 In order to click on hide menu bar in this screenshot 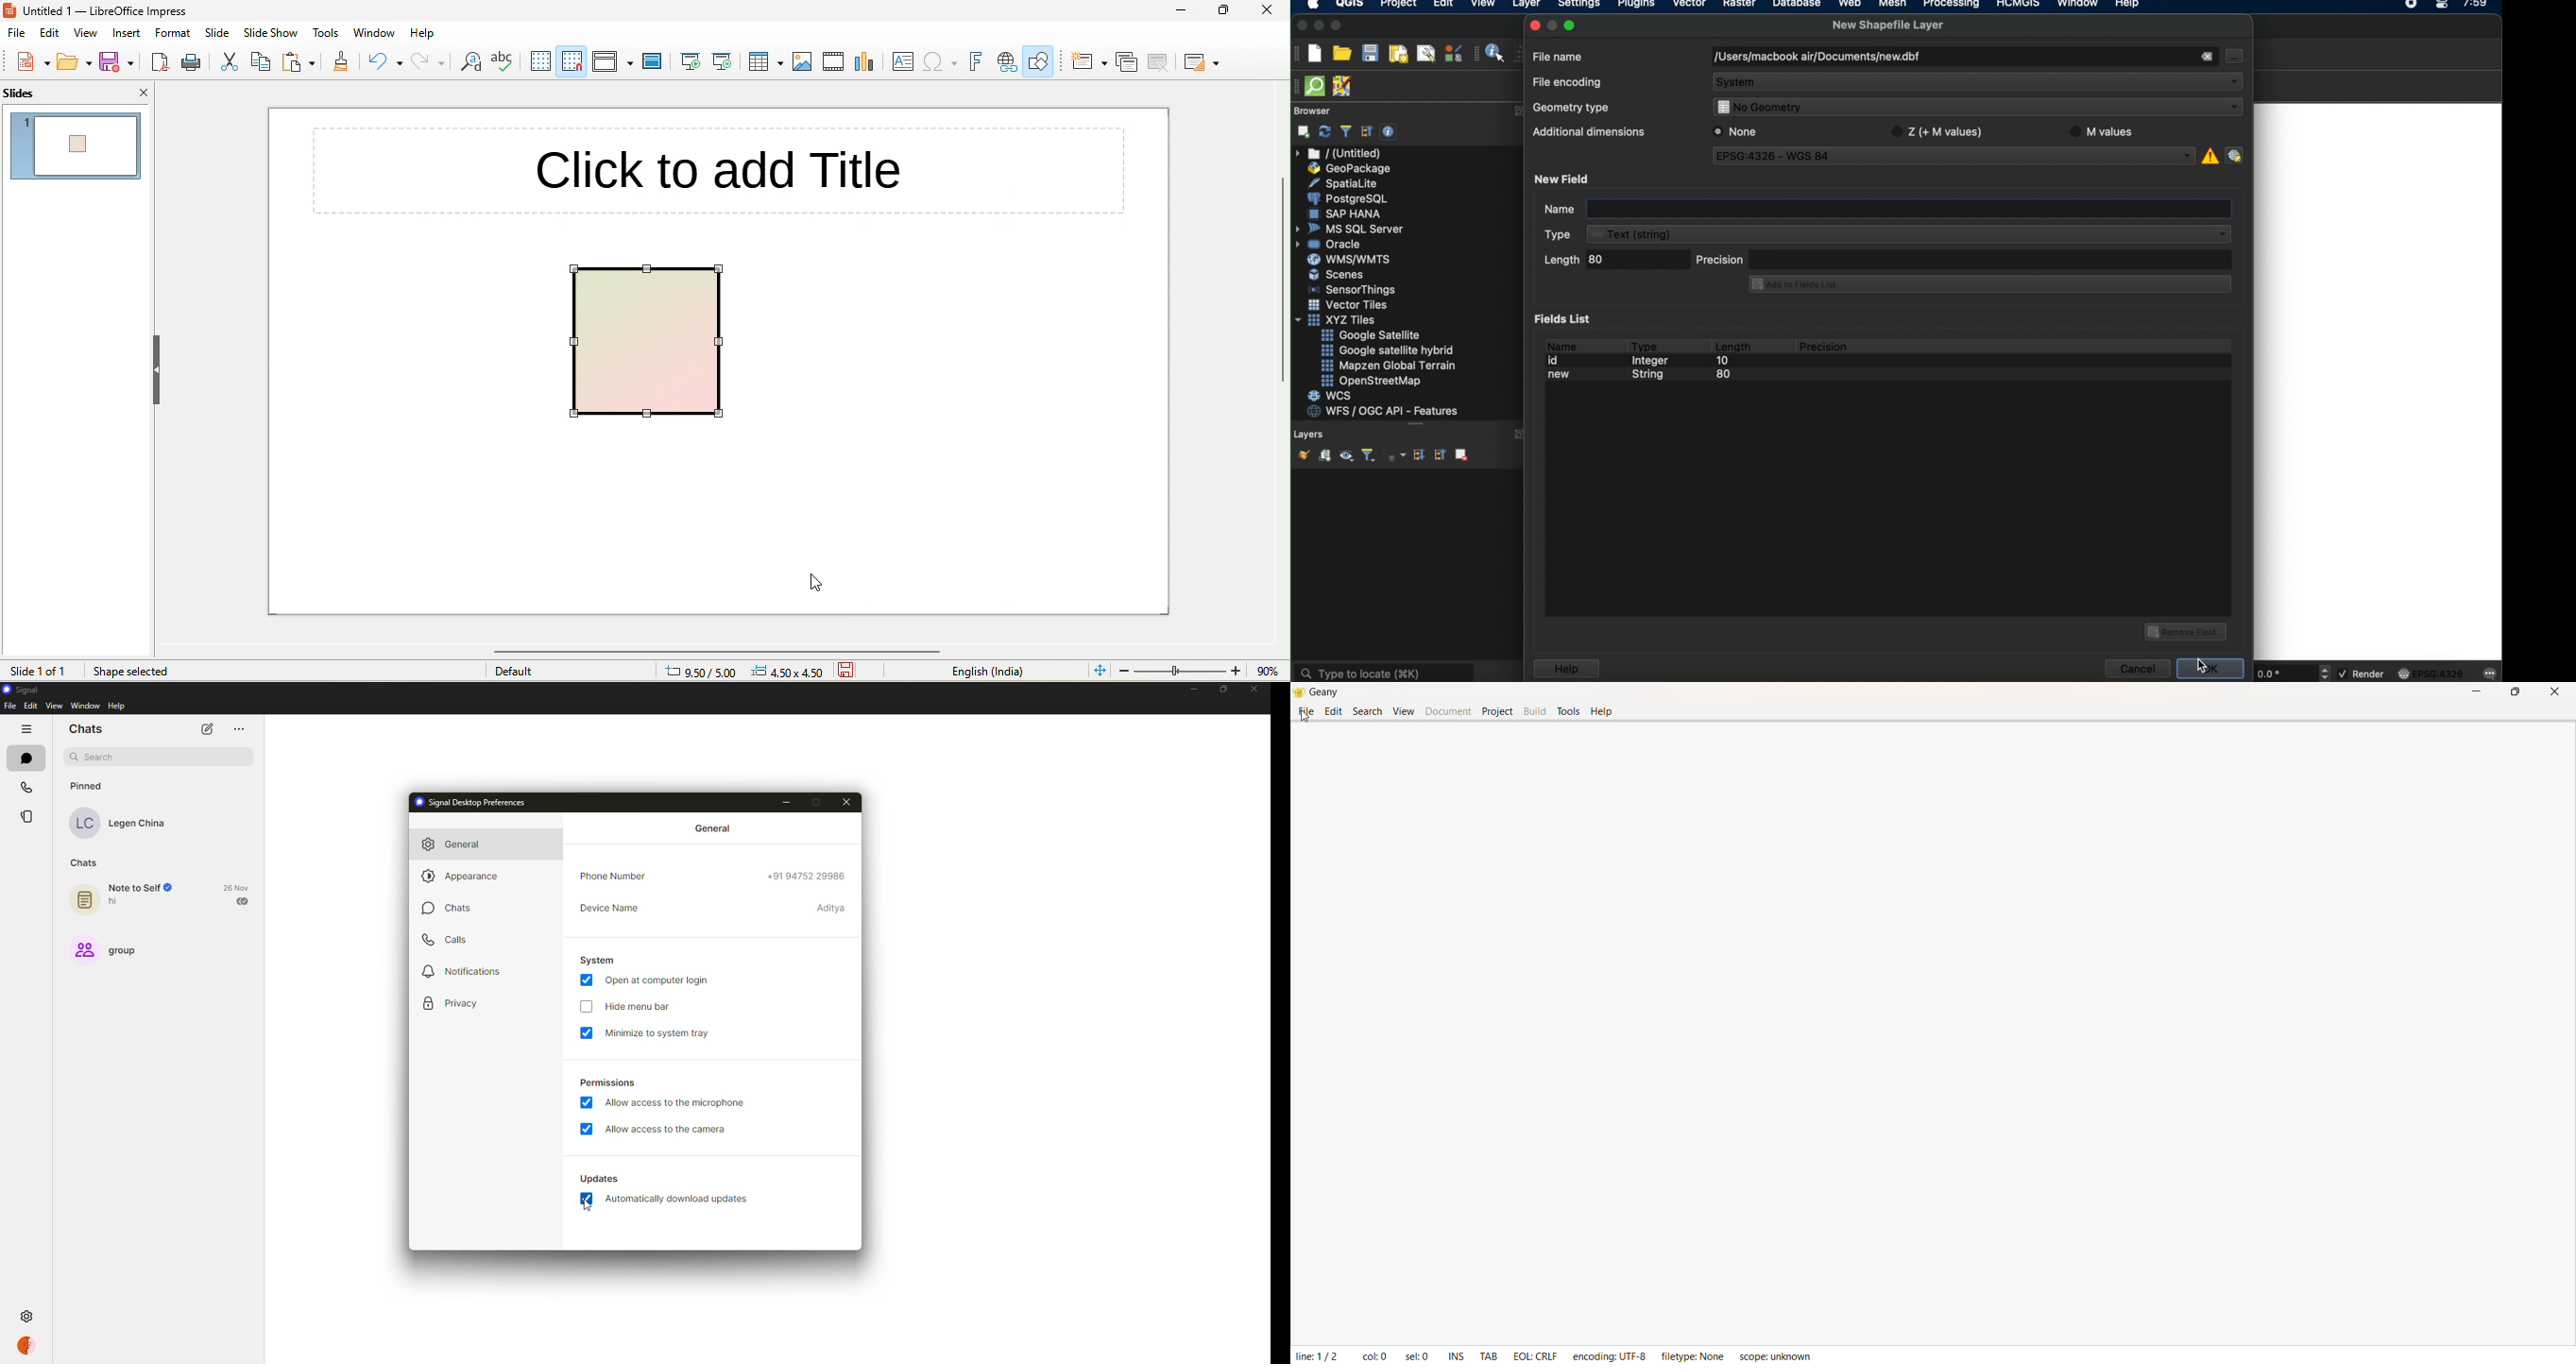, I will do `click(638, 1008)`.